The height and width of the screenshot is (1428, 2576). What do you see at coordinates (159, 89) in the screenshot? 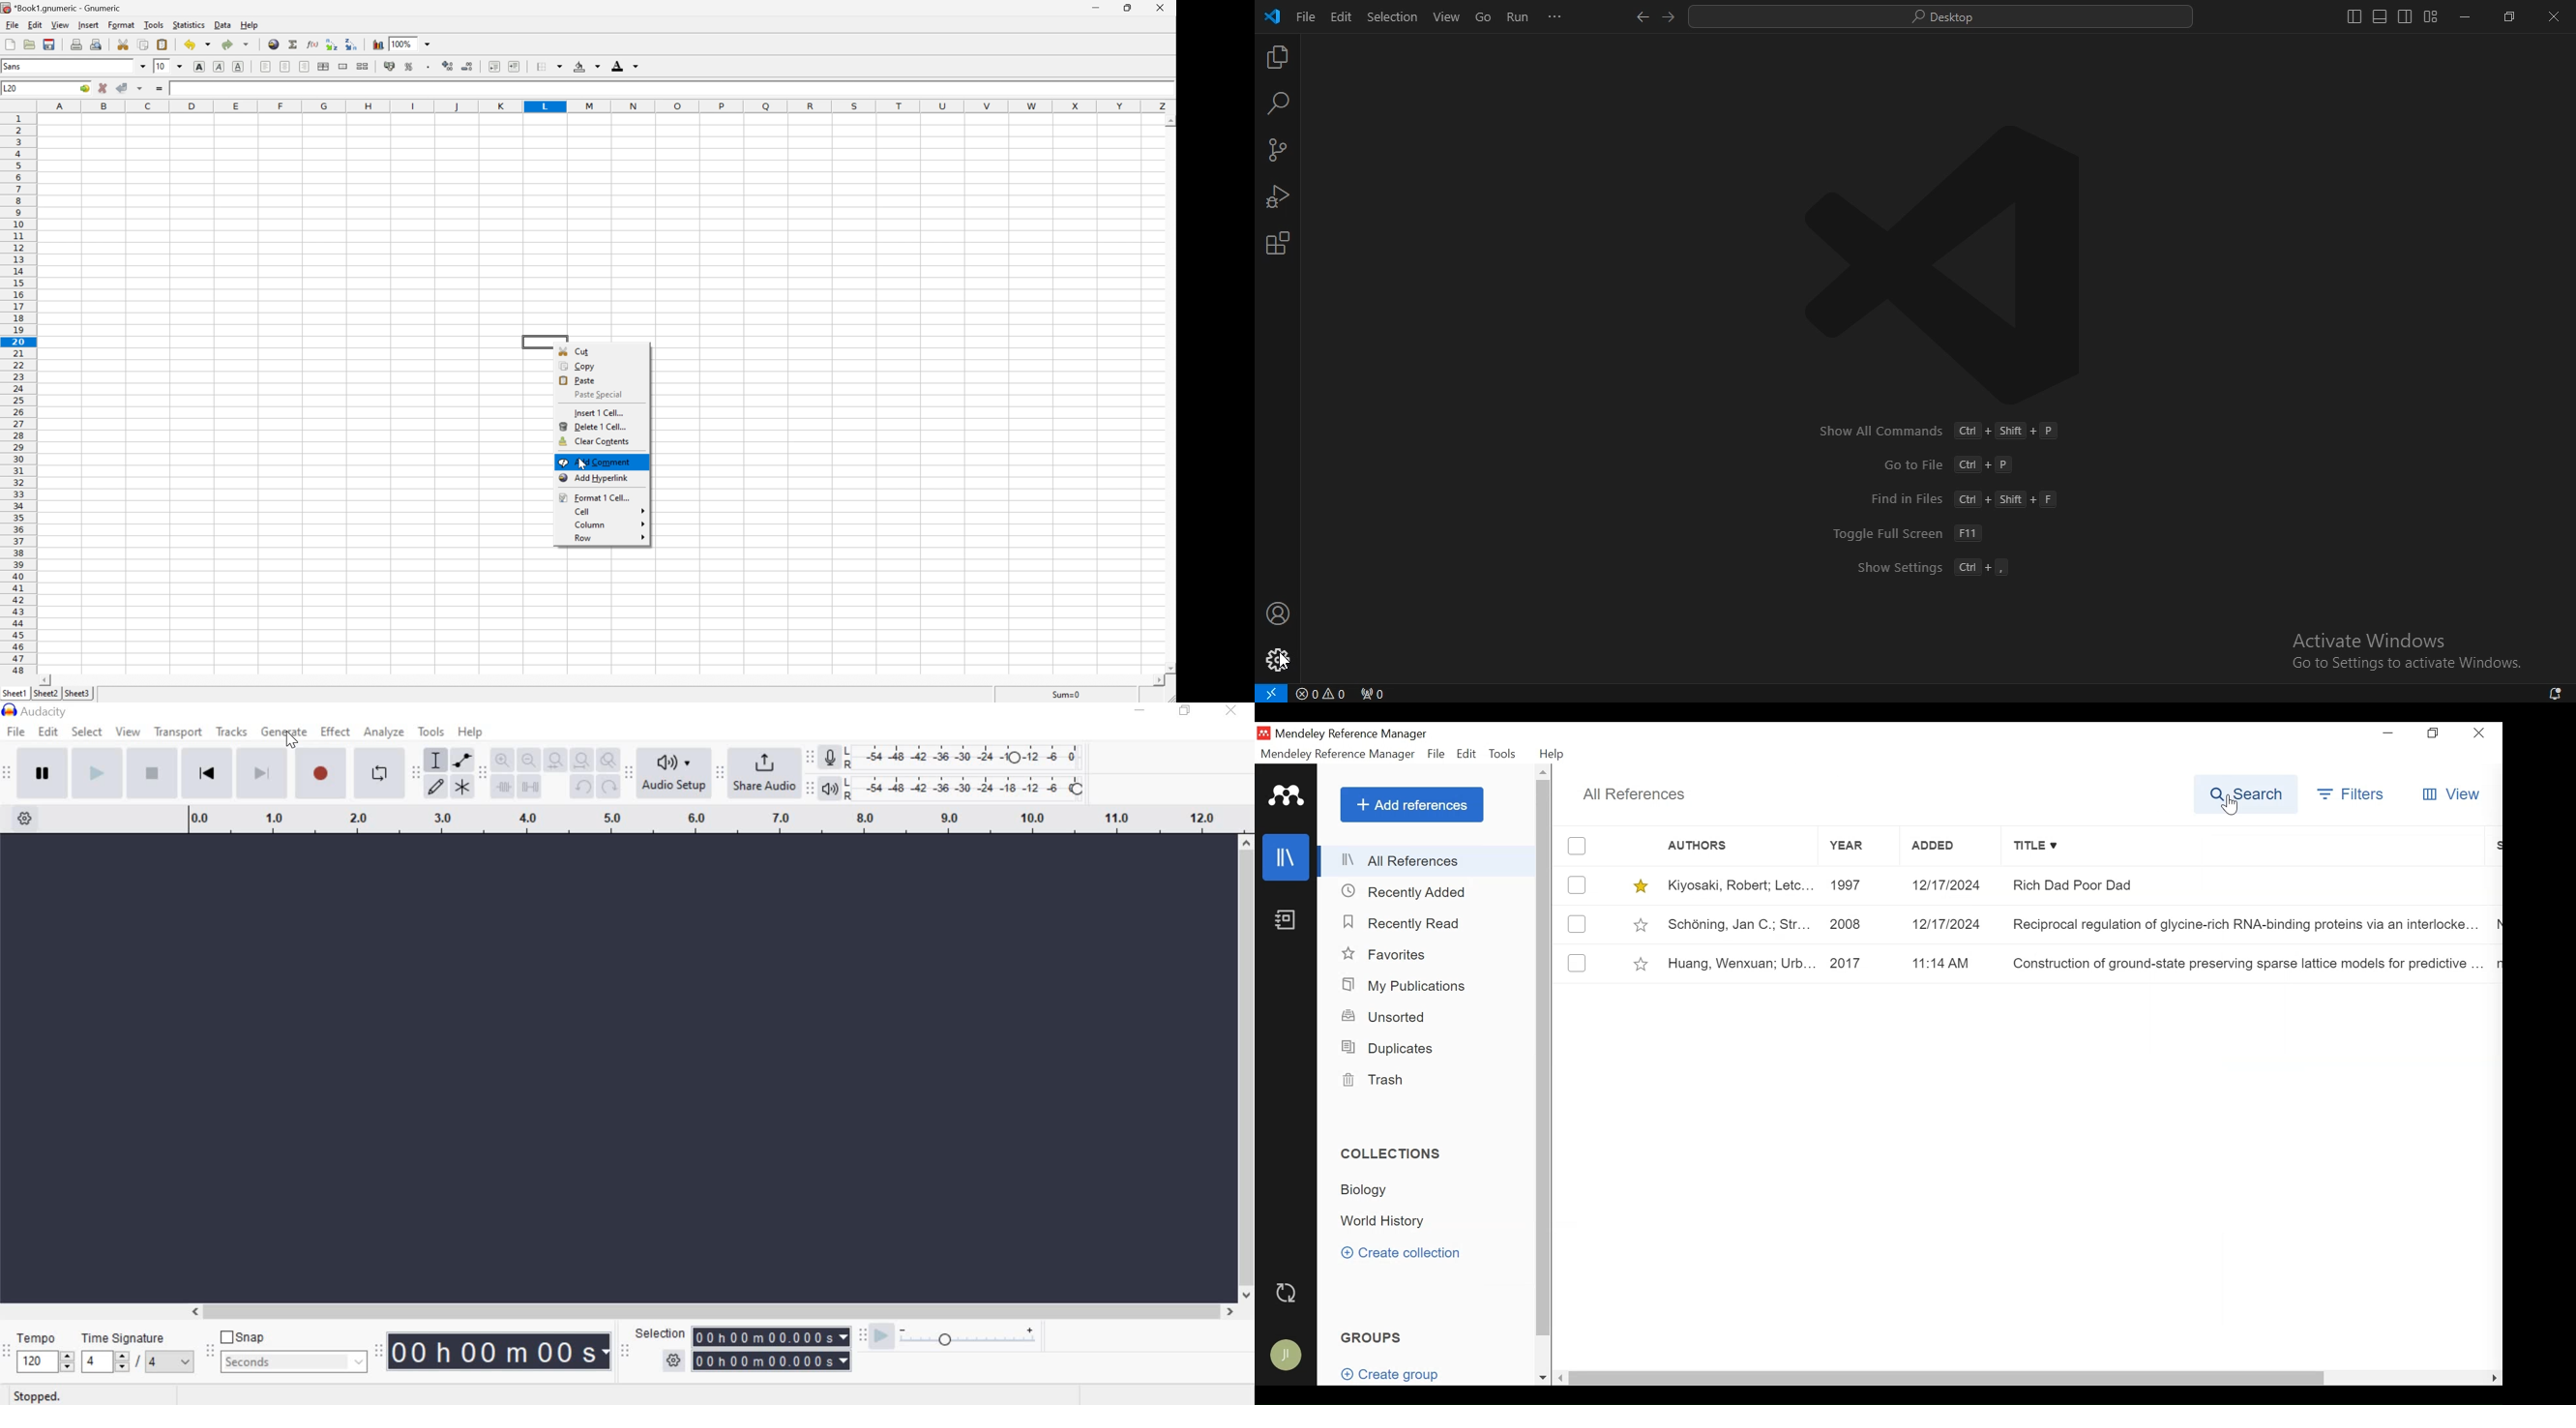
I see `Enter formula` at bounding box center [159, 89].